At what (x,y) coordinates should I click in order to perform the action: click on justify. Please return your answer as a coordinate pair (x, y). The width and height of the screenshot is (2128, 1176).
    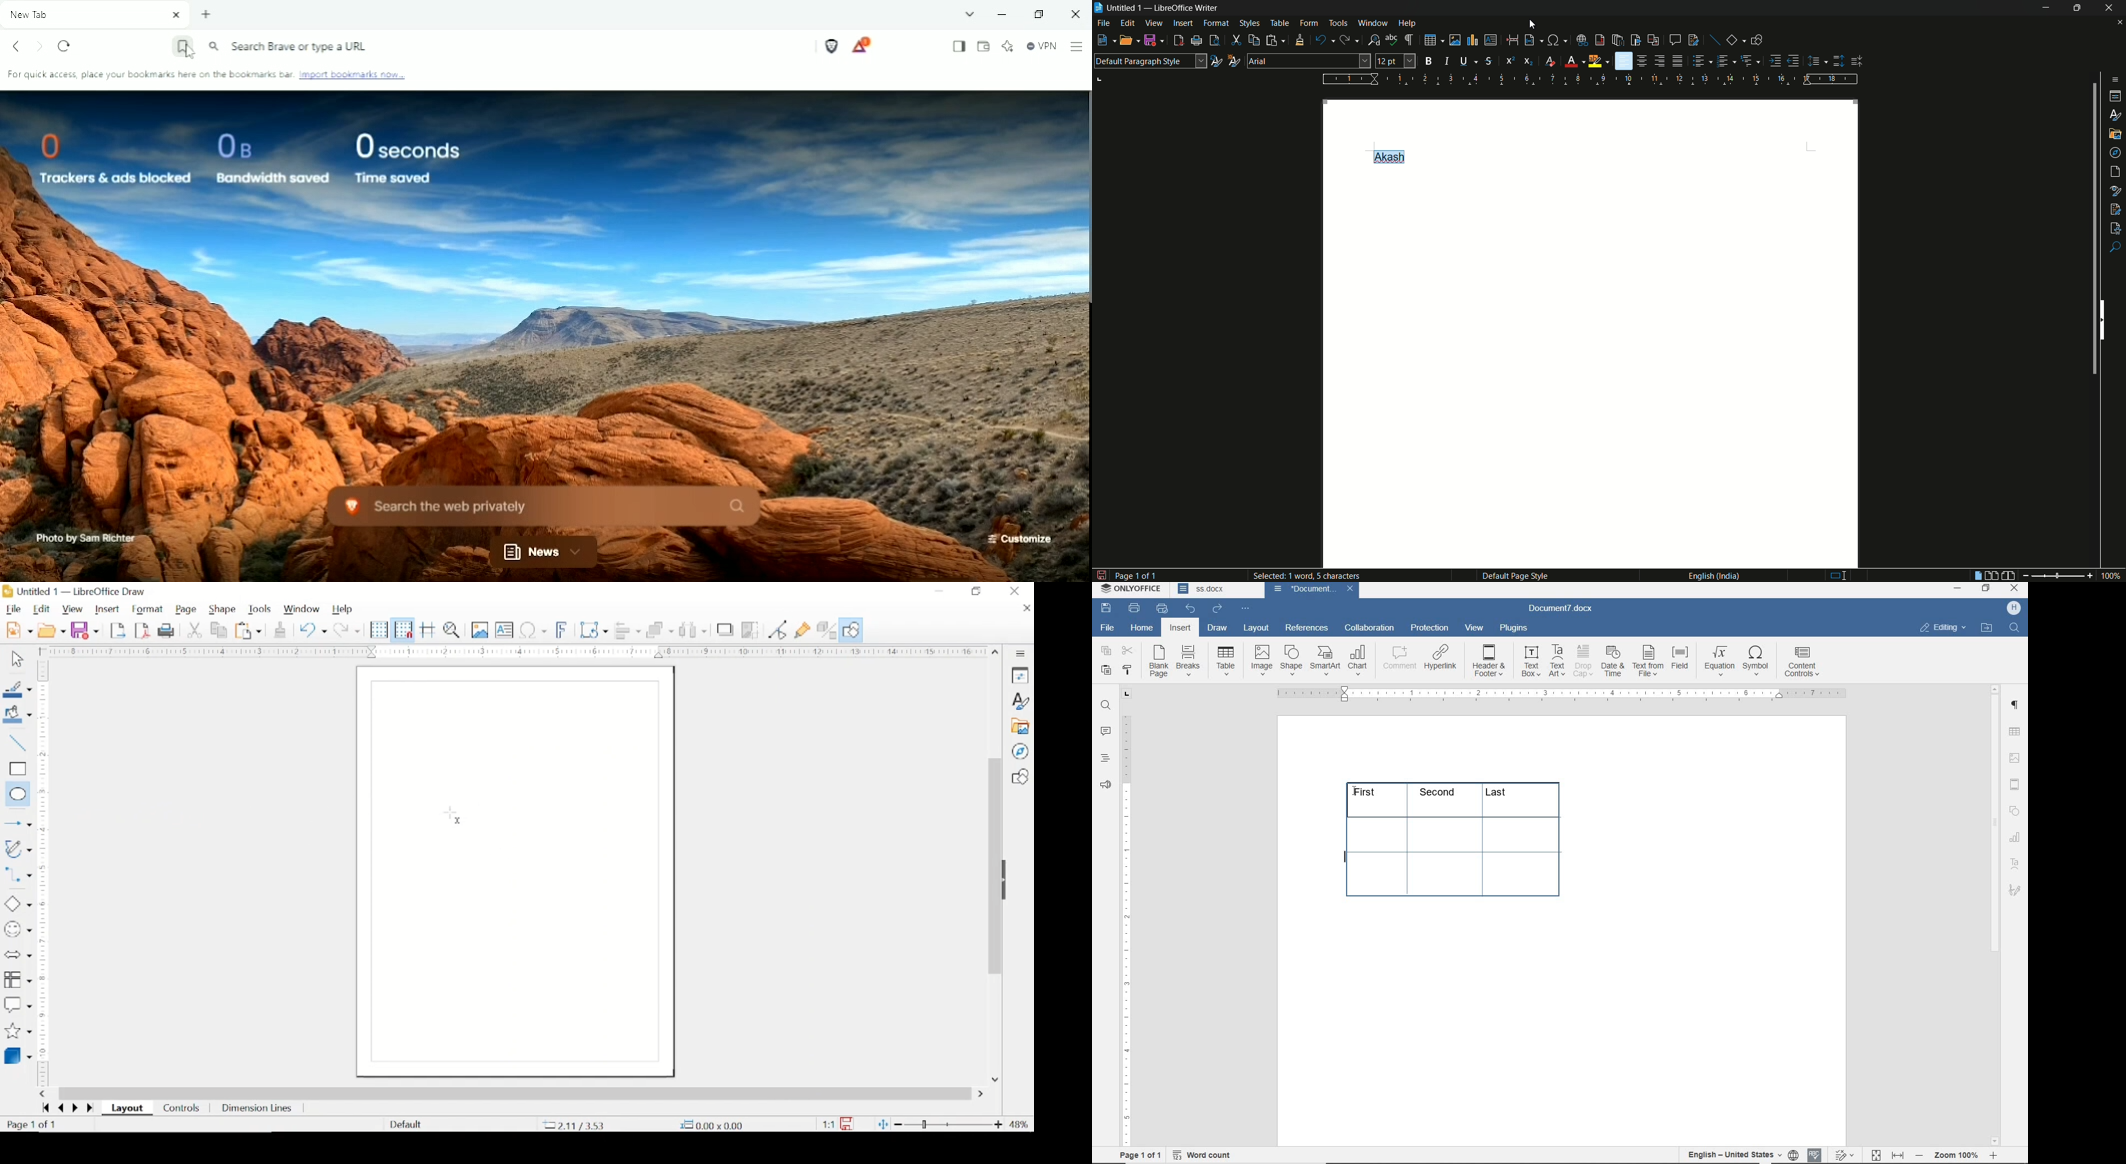
    Looking at the image, I should click on (1679, 63).